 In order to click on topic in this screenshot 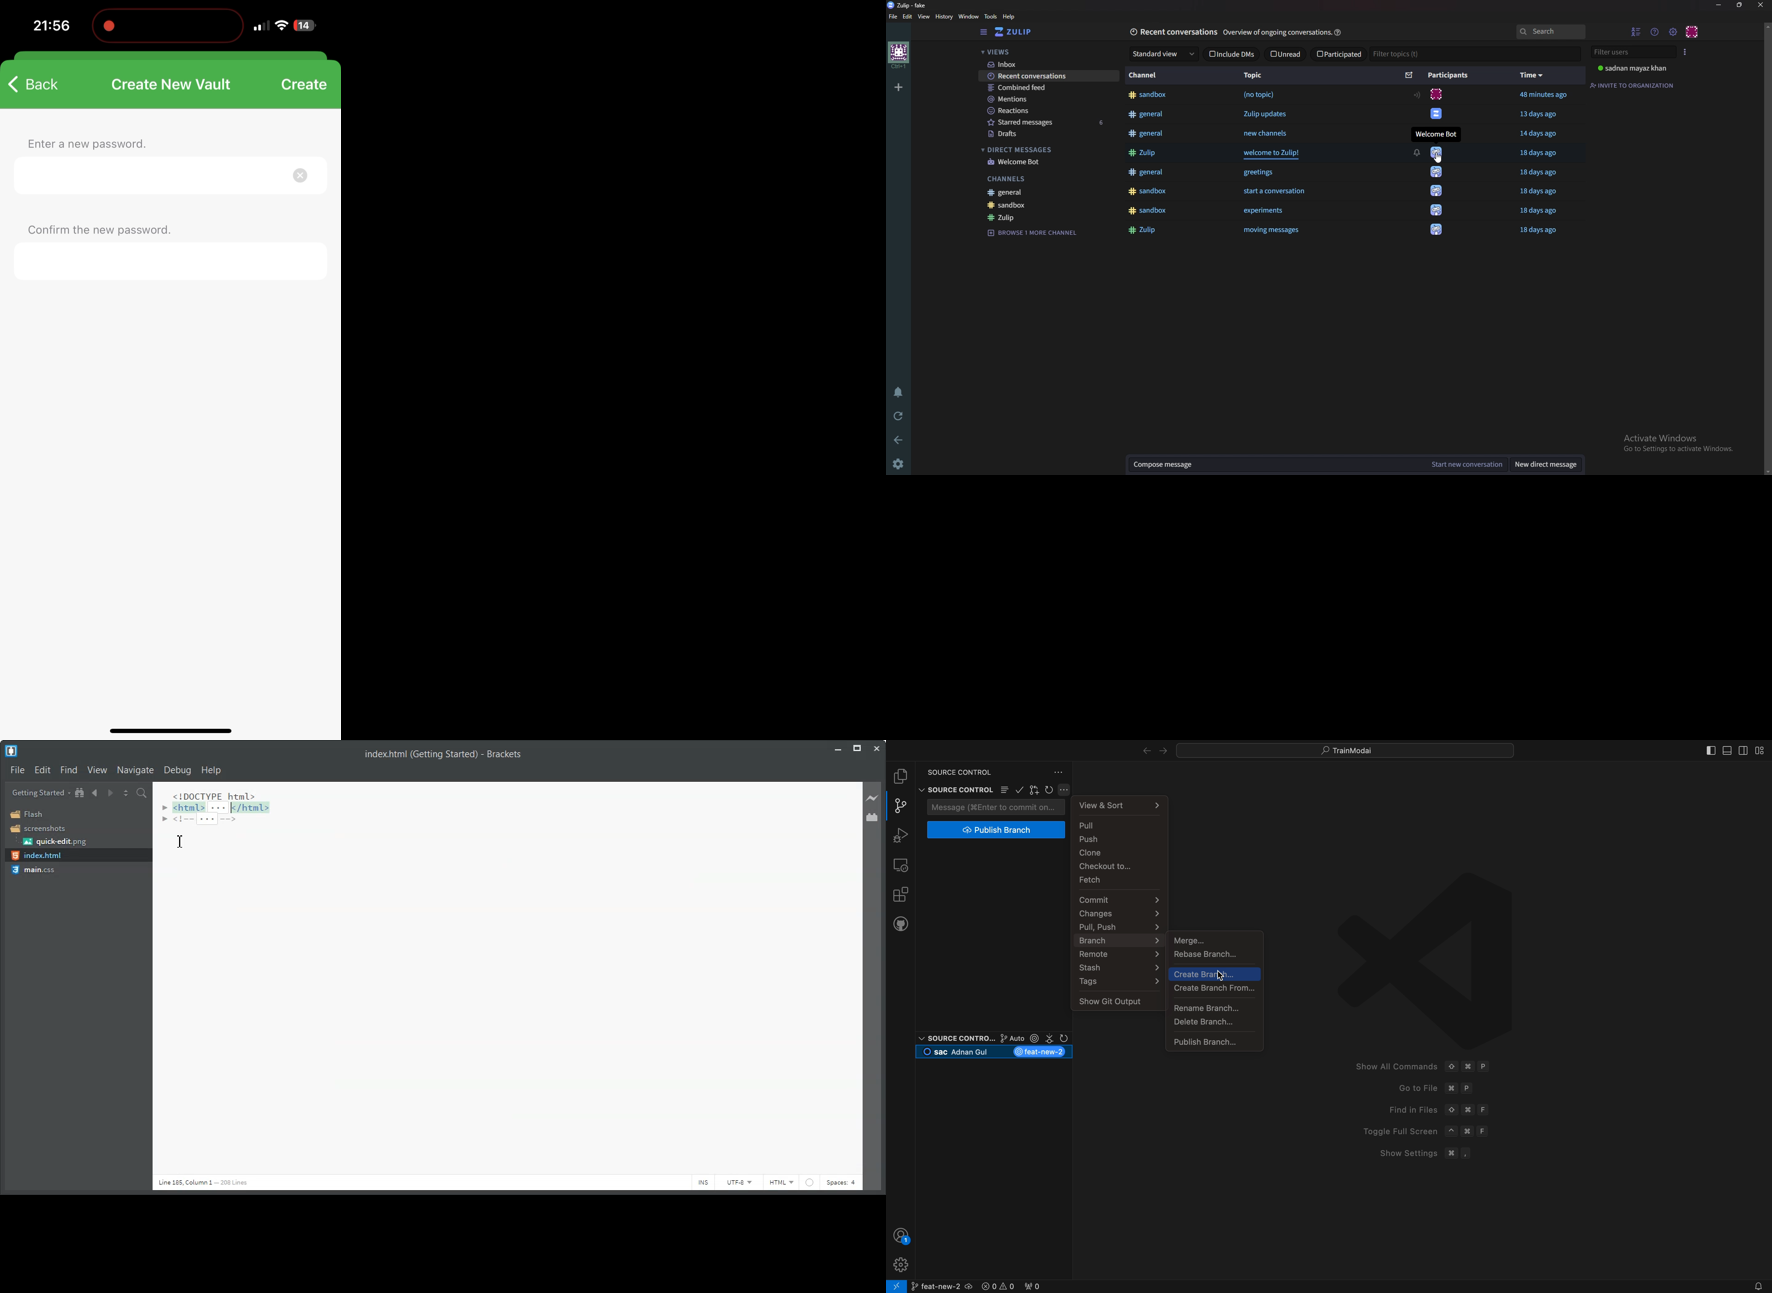, I will do `click(1257, 76)`.